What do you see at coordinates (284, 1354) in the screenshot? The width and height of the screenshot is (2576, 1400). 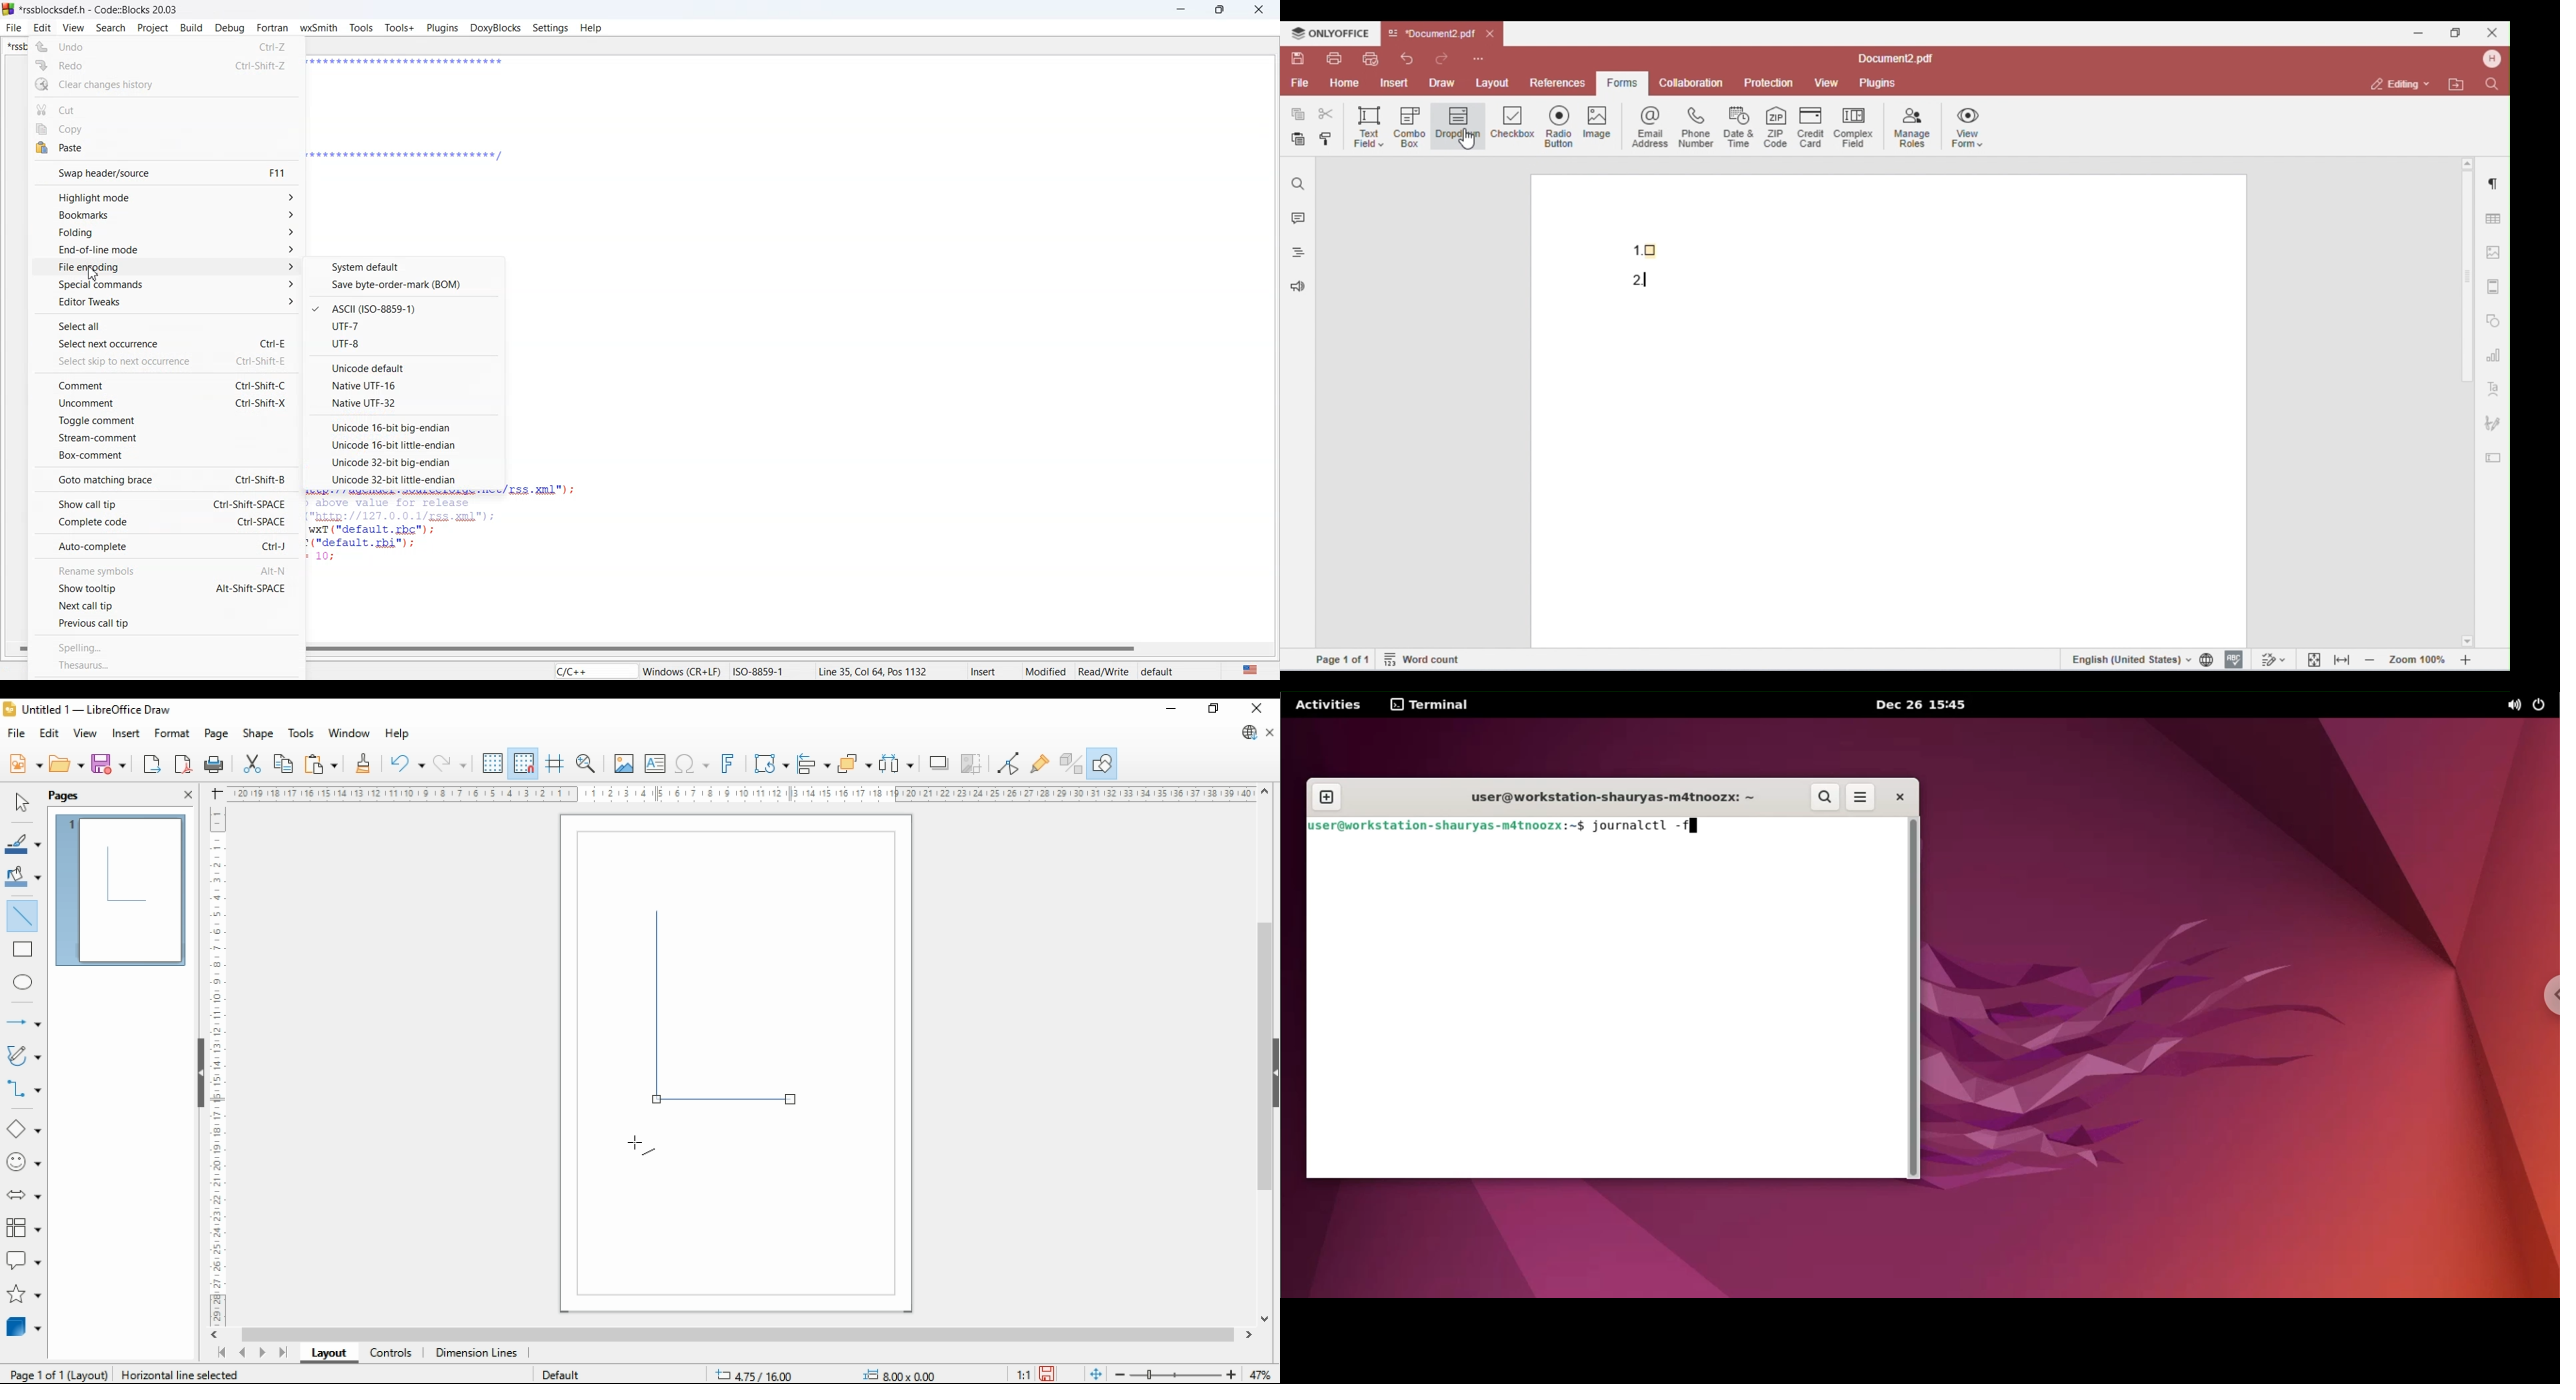 I see `last page` at bounding box center [284, 1354].